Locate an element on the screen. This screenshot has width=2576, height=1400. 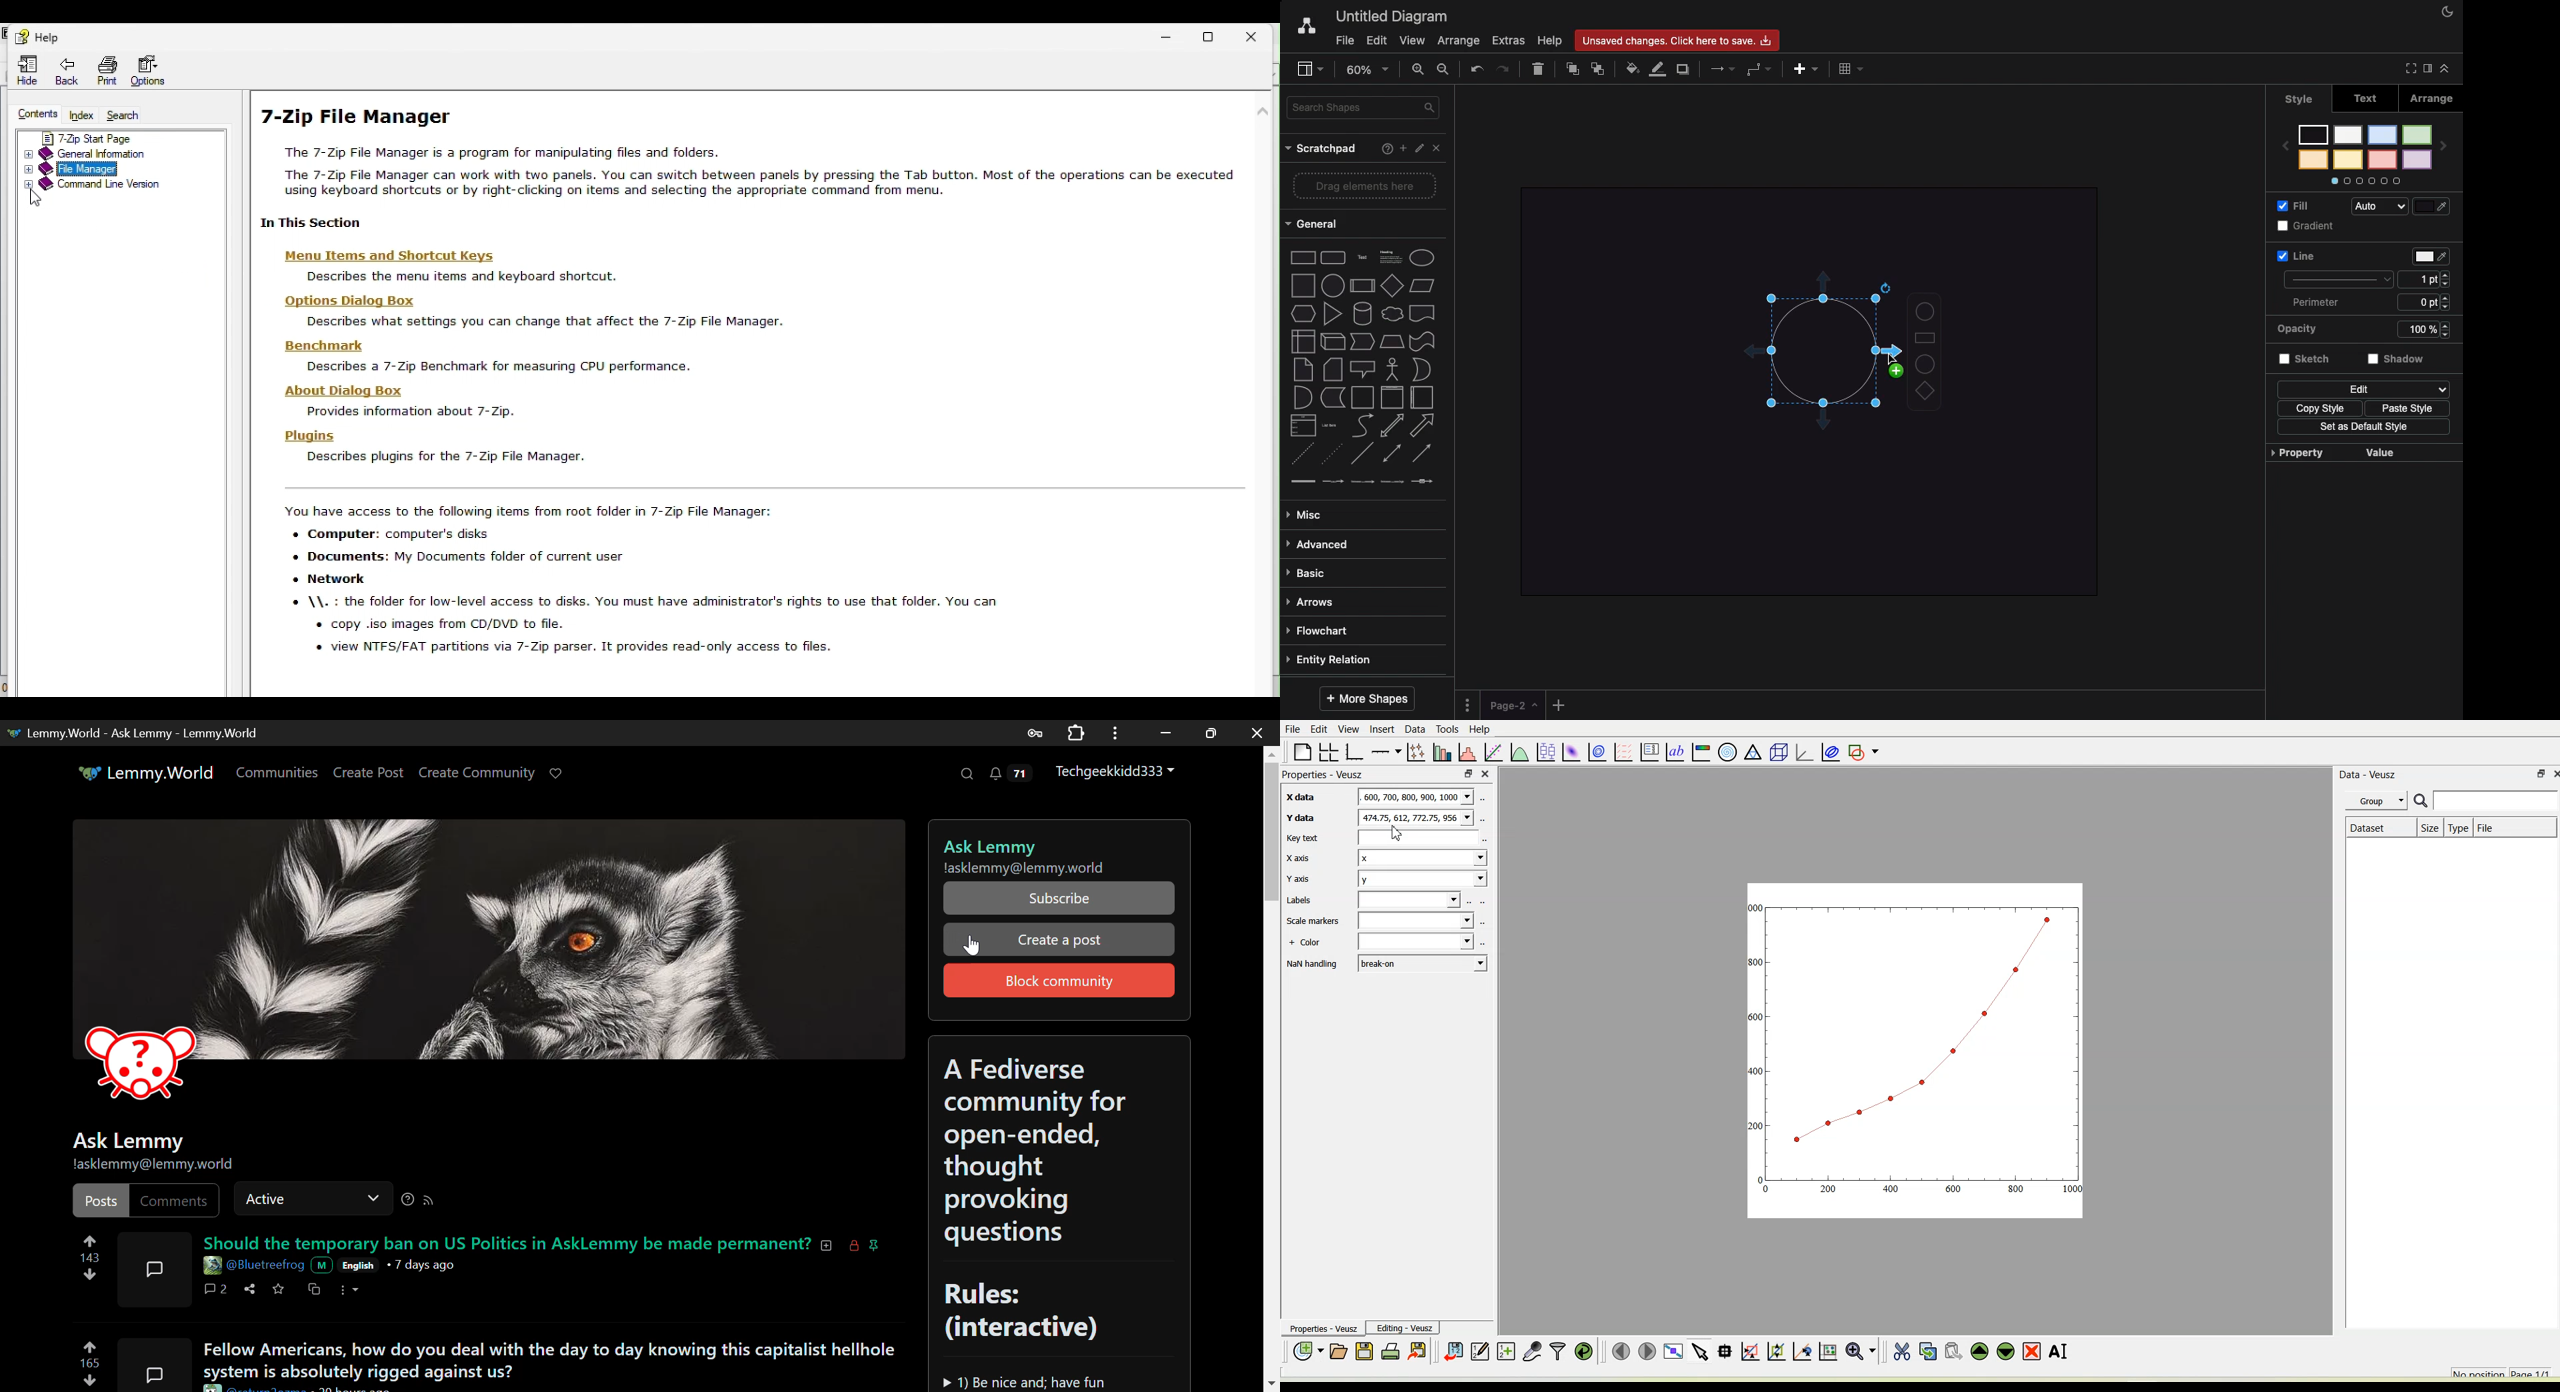
float panel is located at coordinates (2538, 774).